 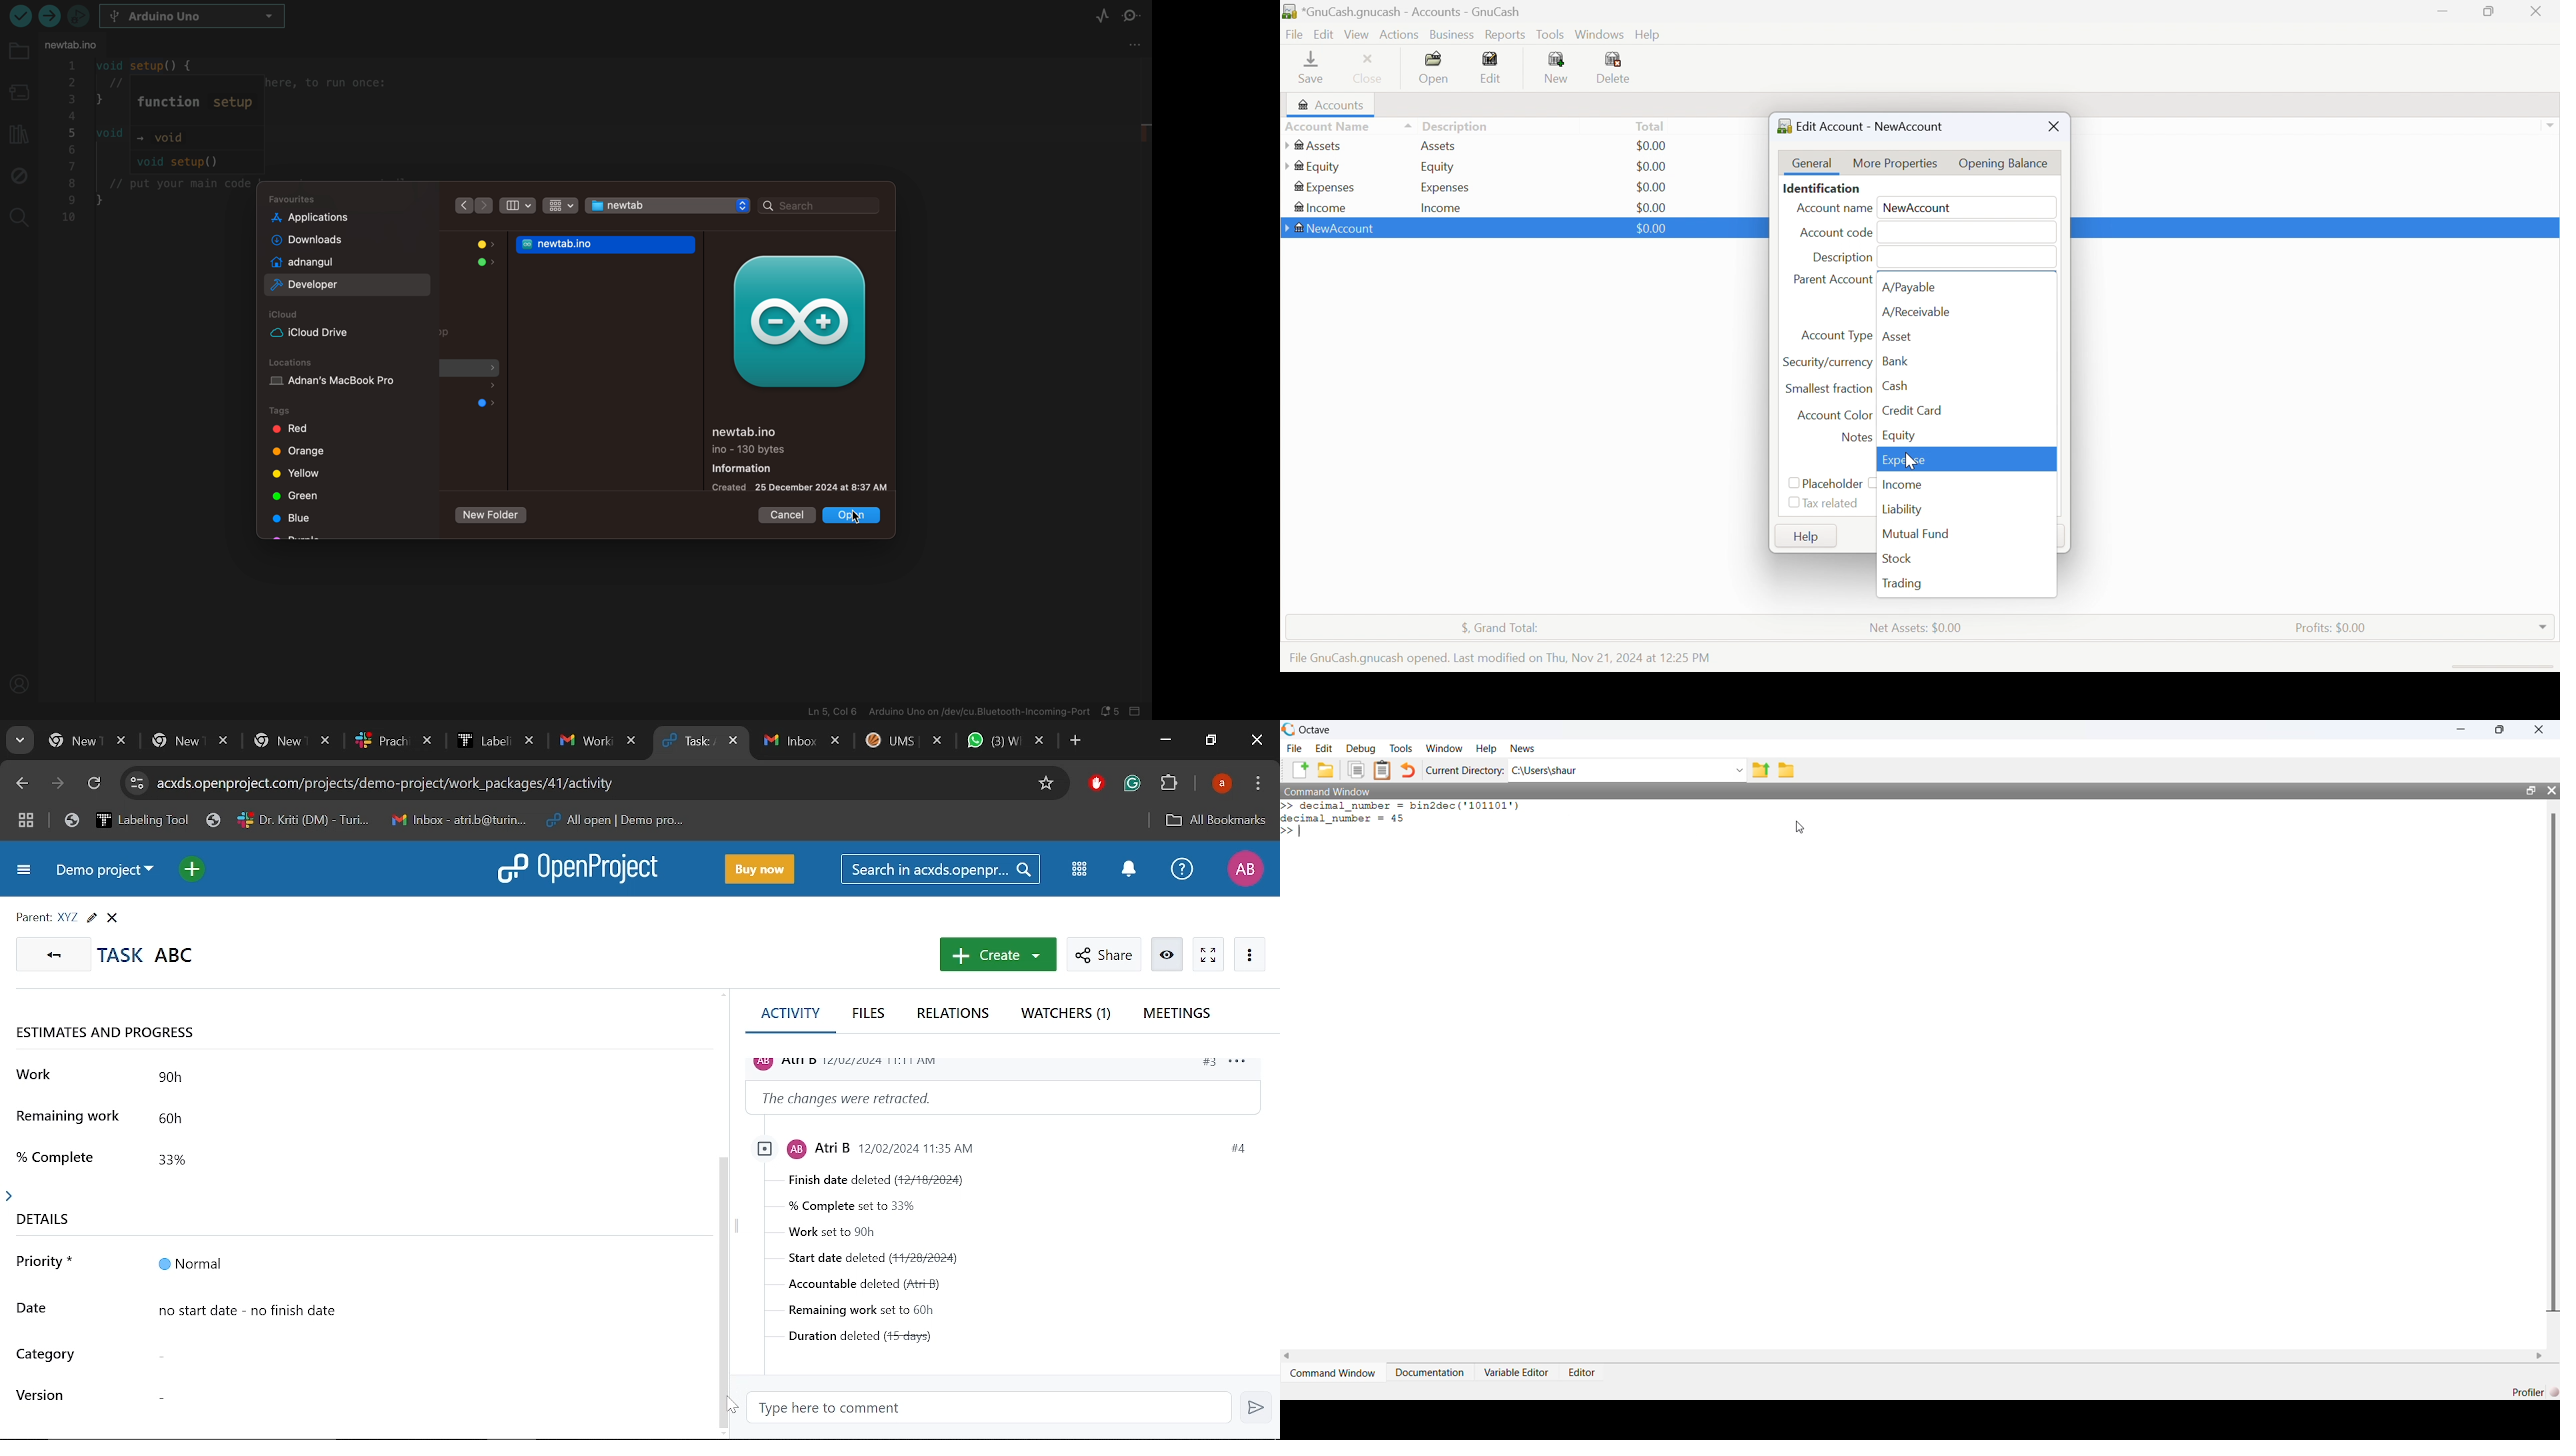 What do you see at coordinates (1369, 67) in the screenshot?
I see `Close` at bounding box center [1369, 67].